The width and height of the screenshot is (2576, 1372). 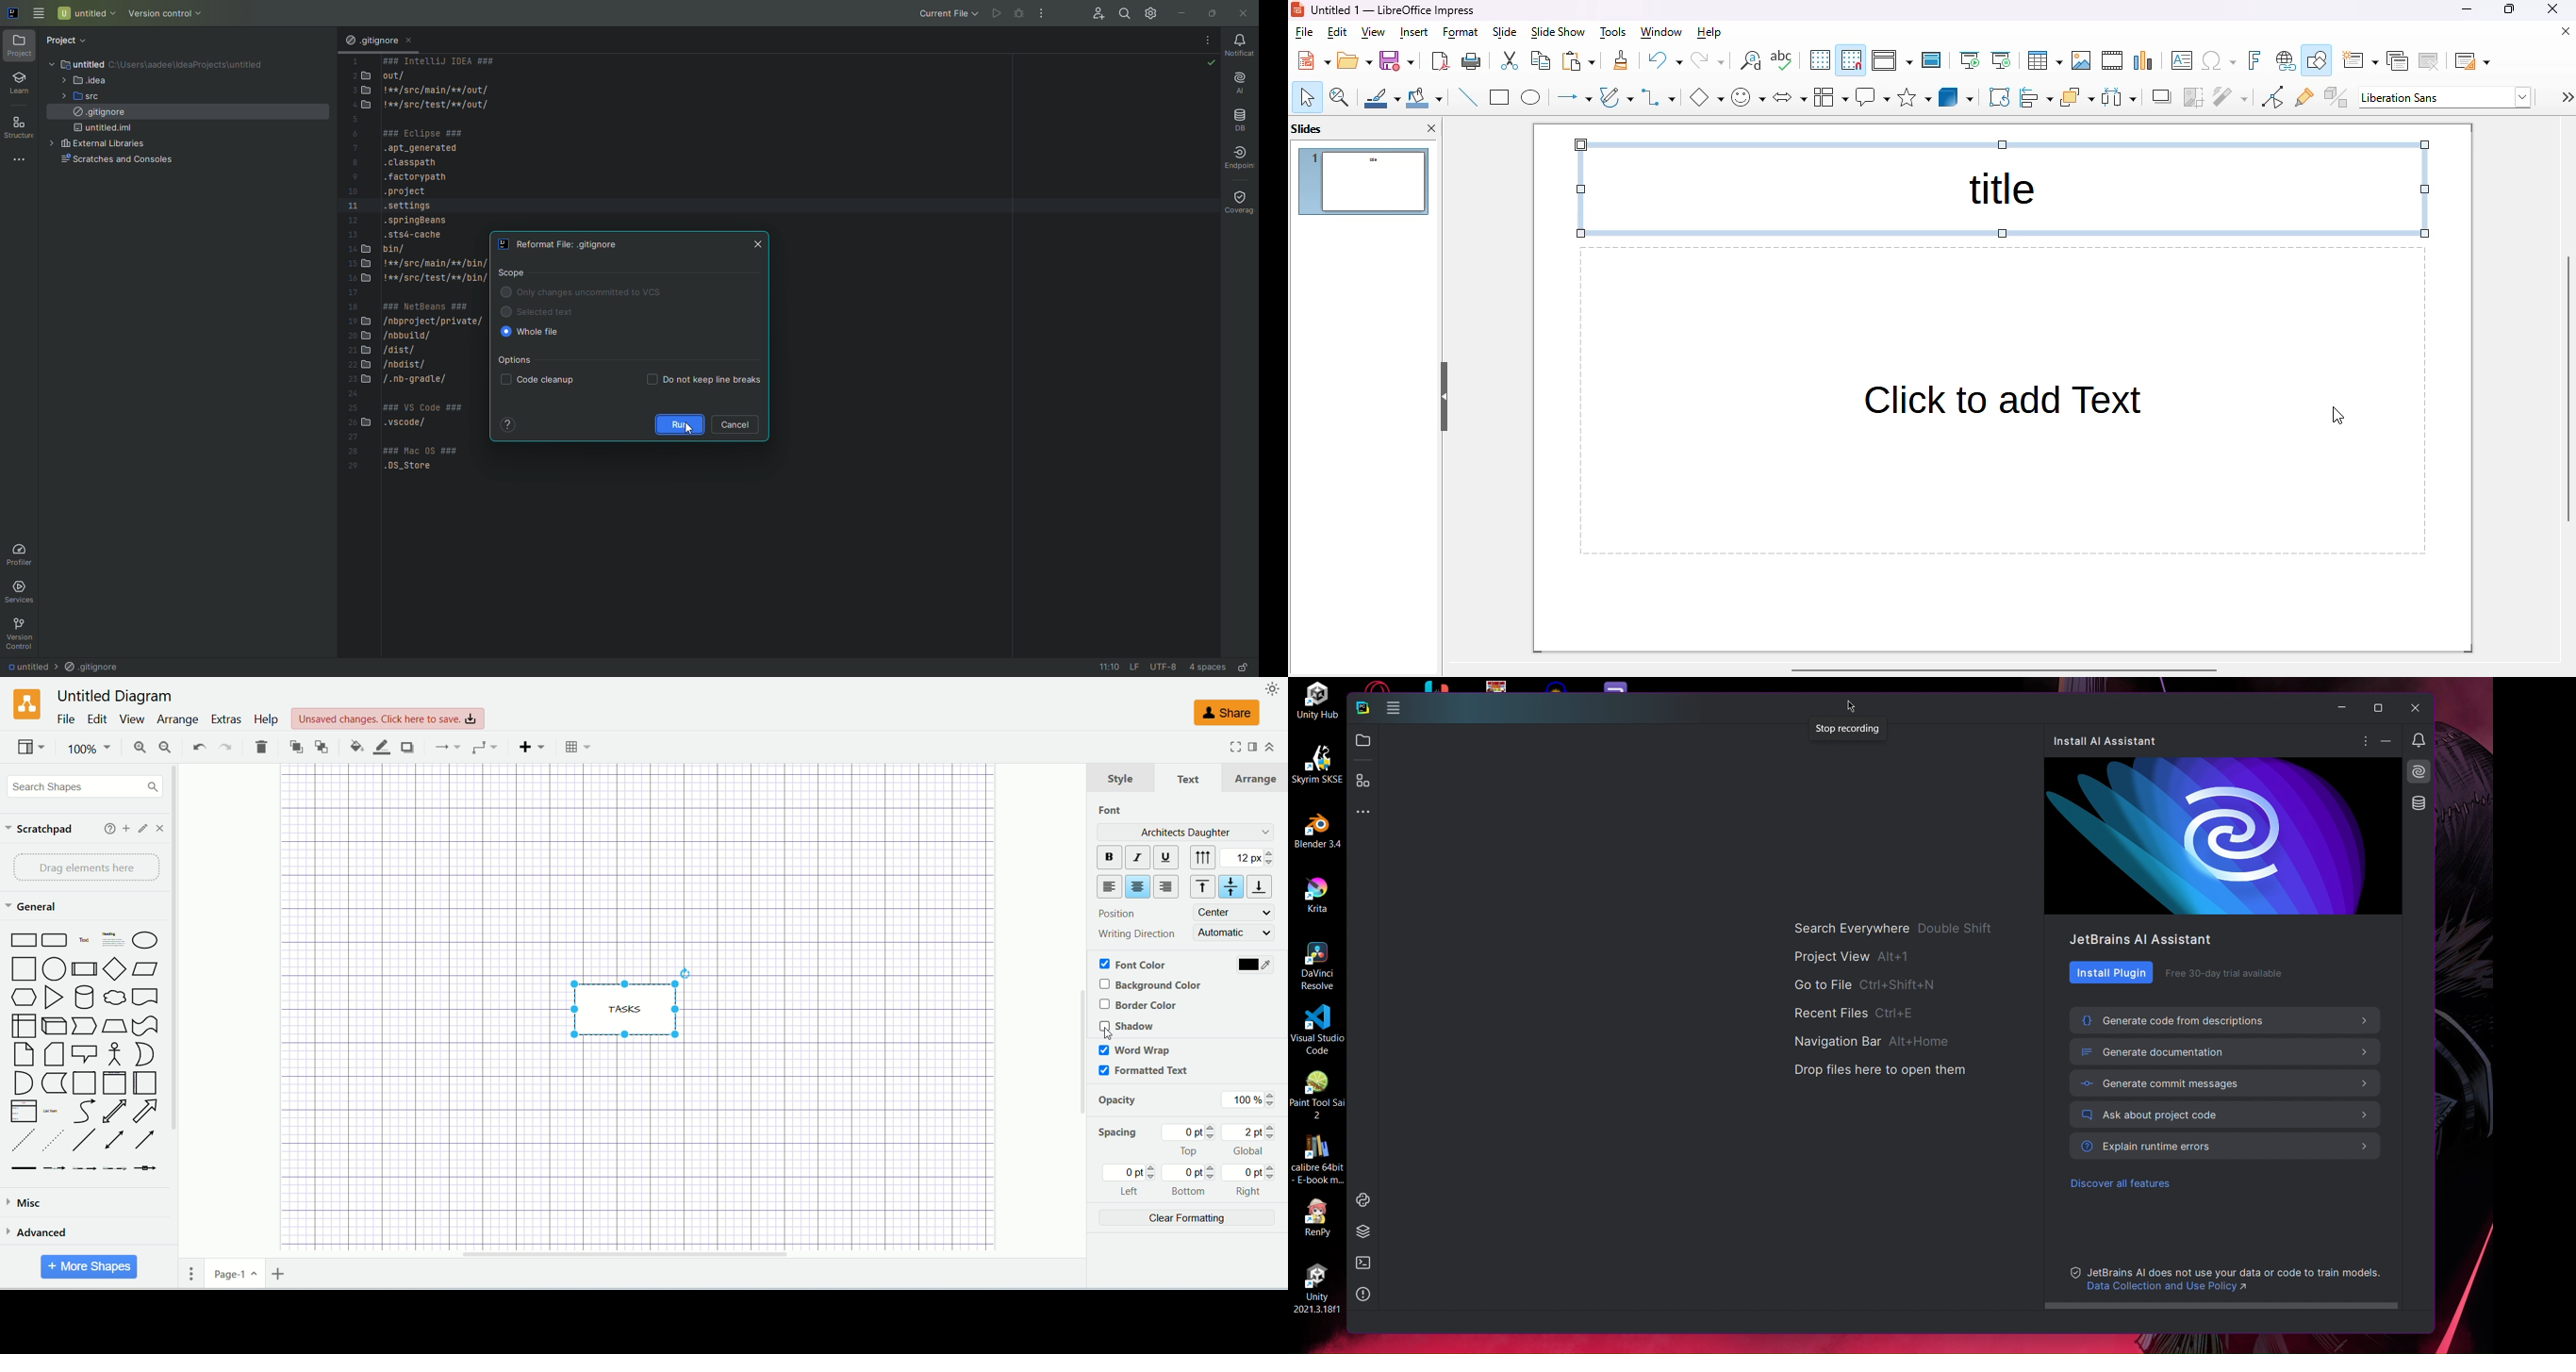 I want to click on insert audio or video, so click(x=2112, y=60).